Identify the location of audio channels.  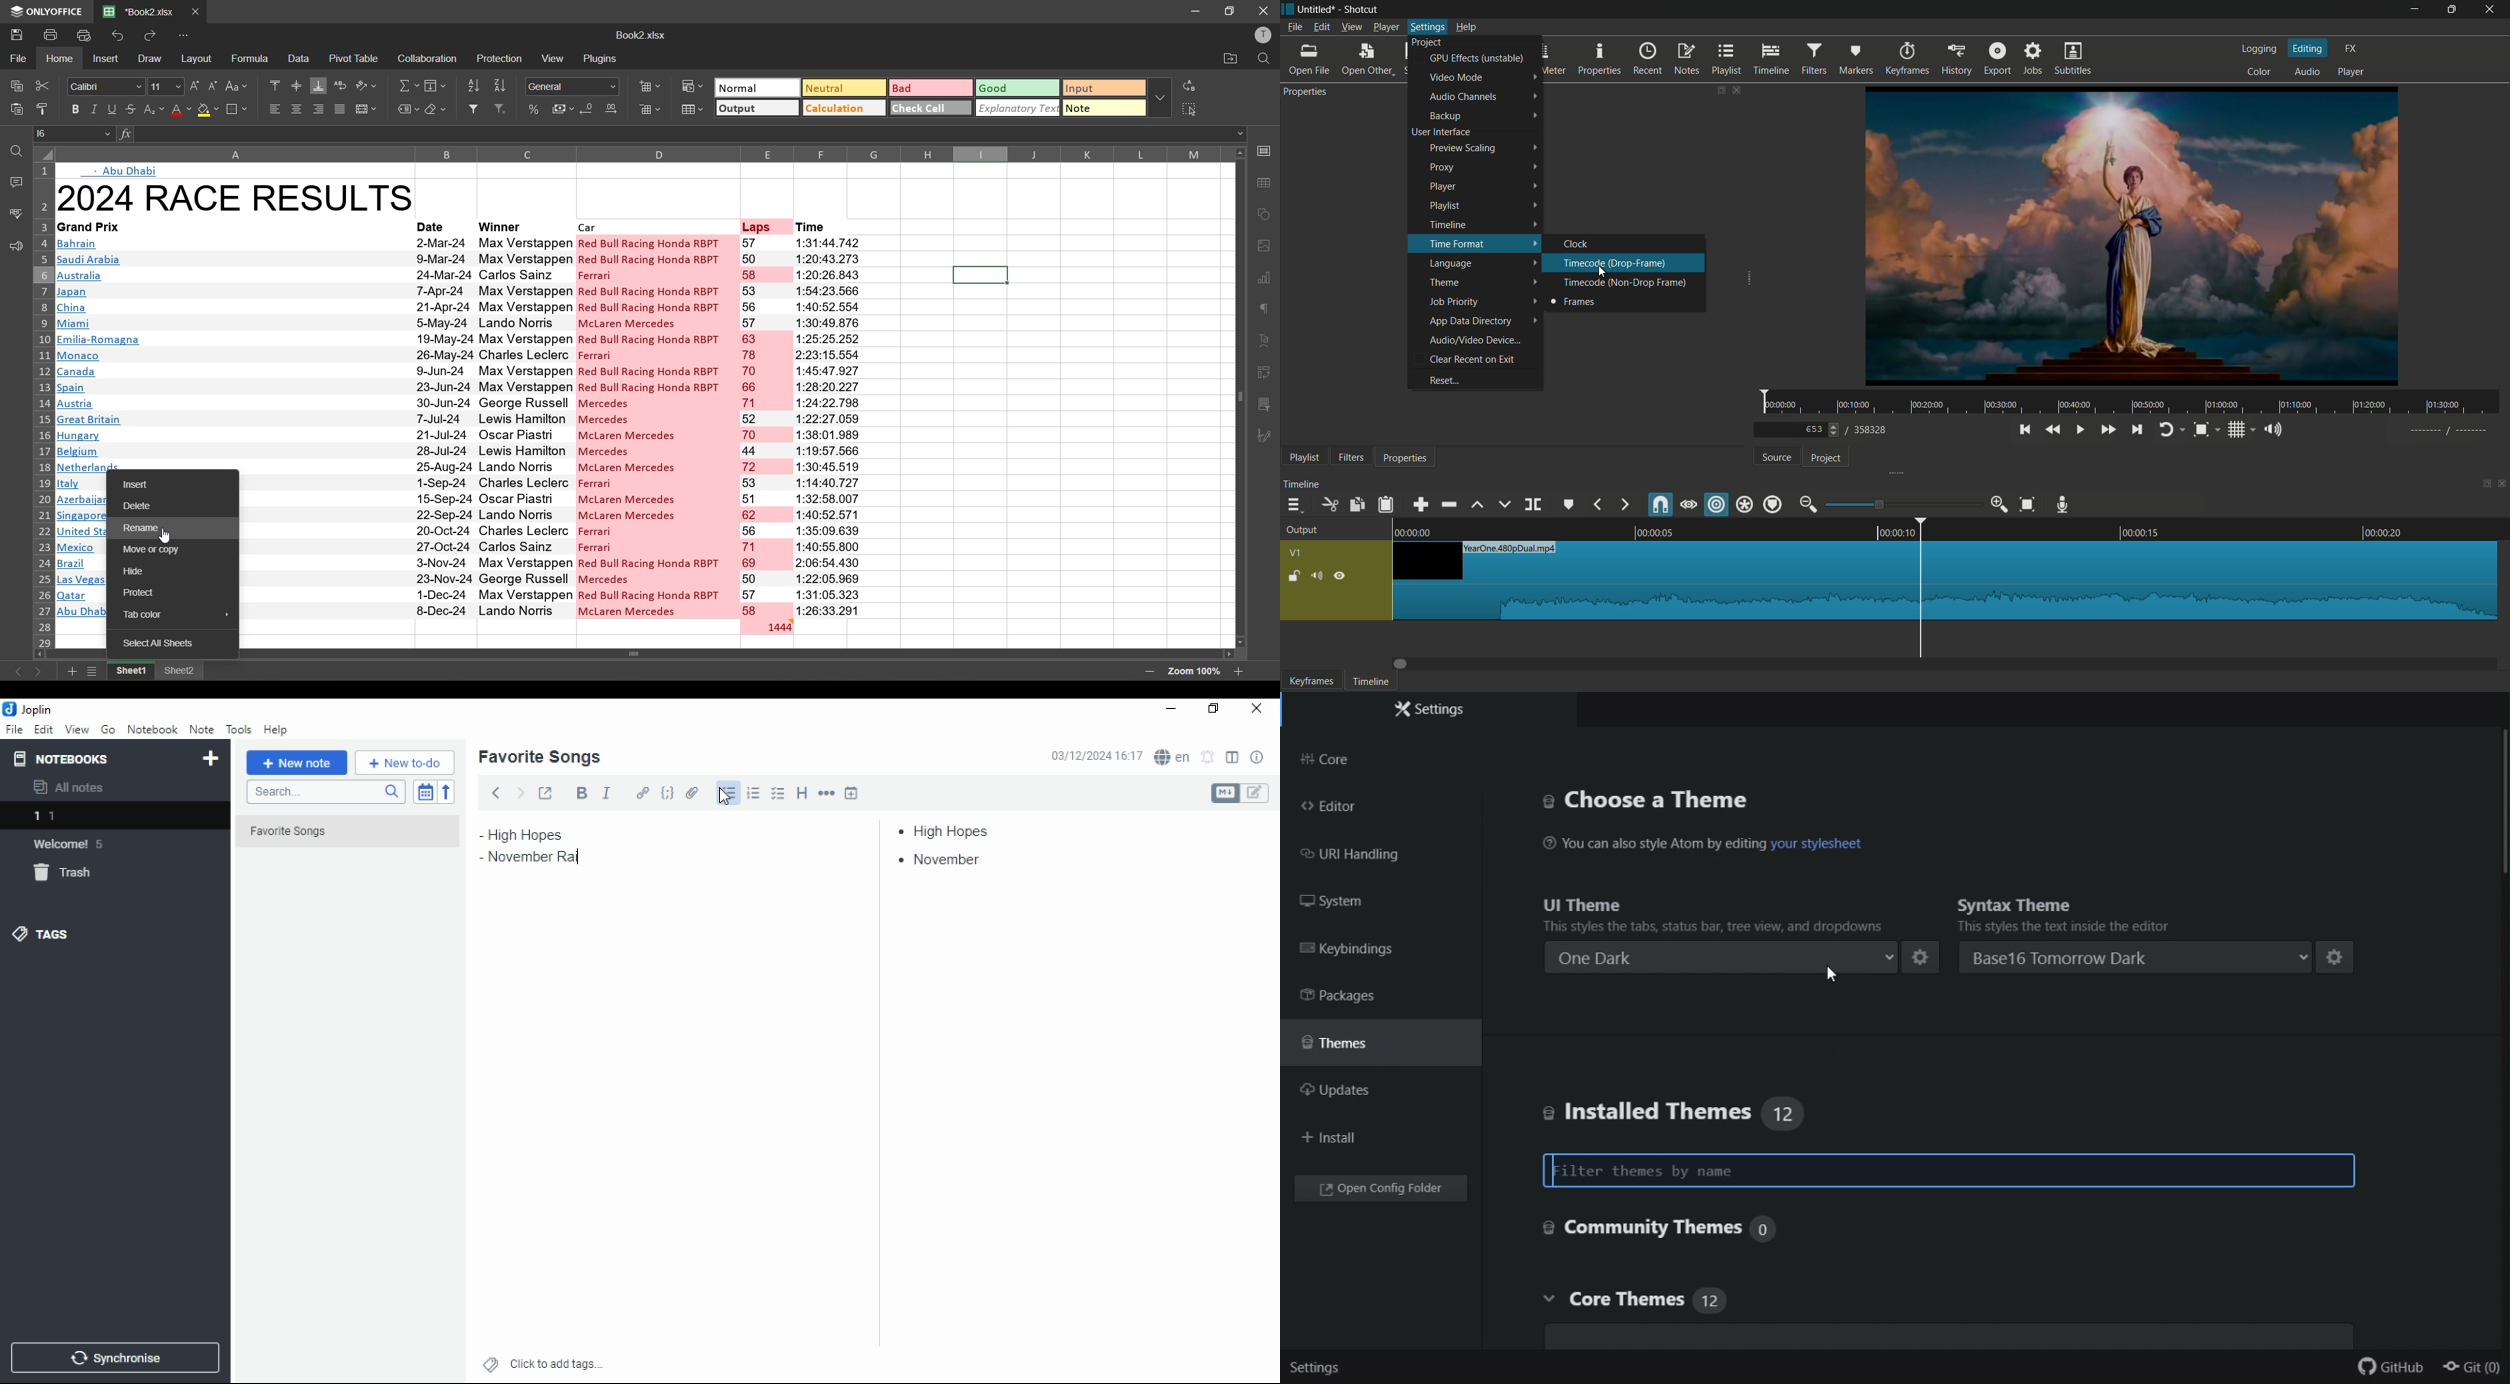
(1463, 97).